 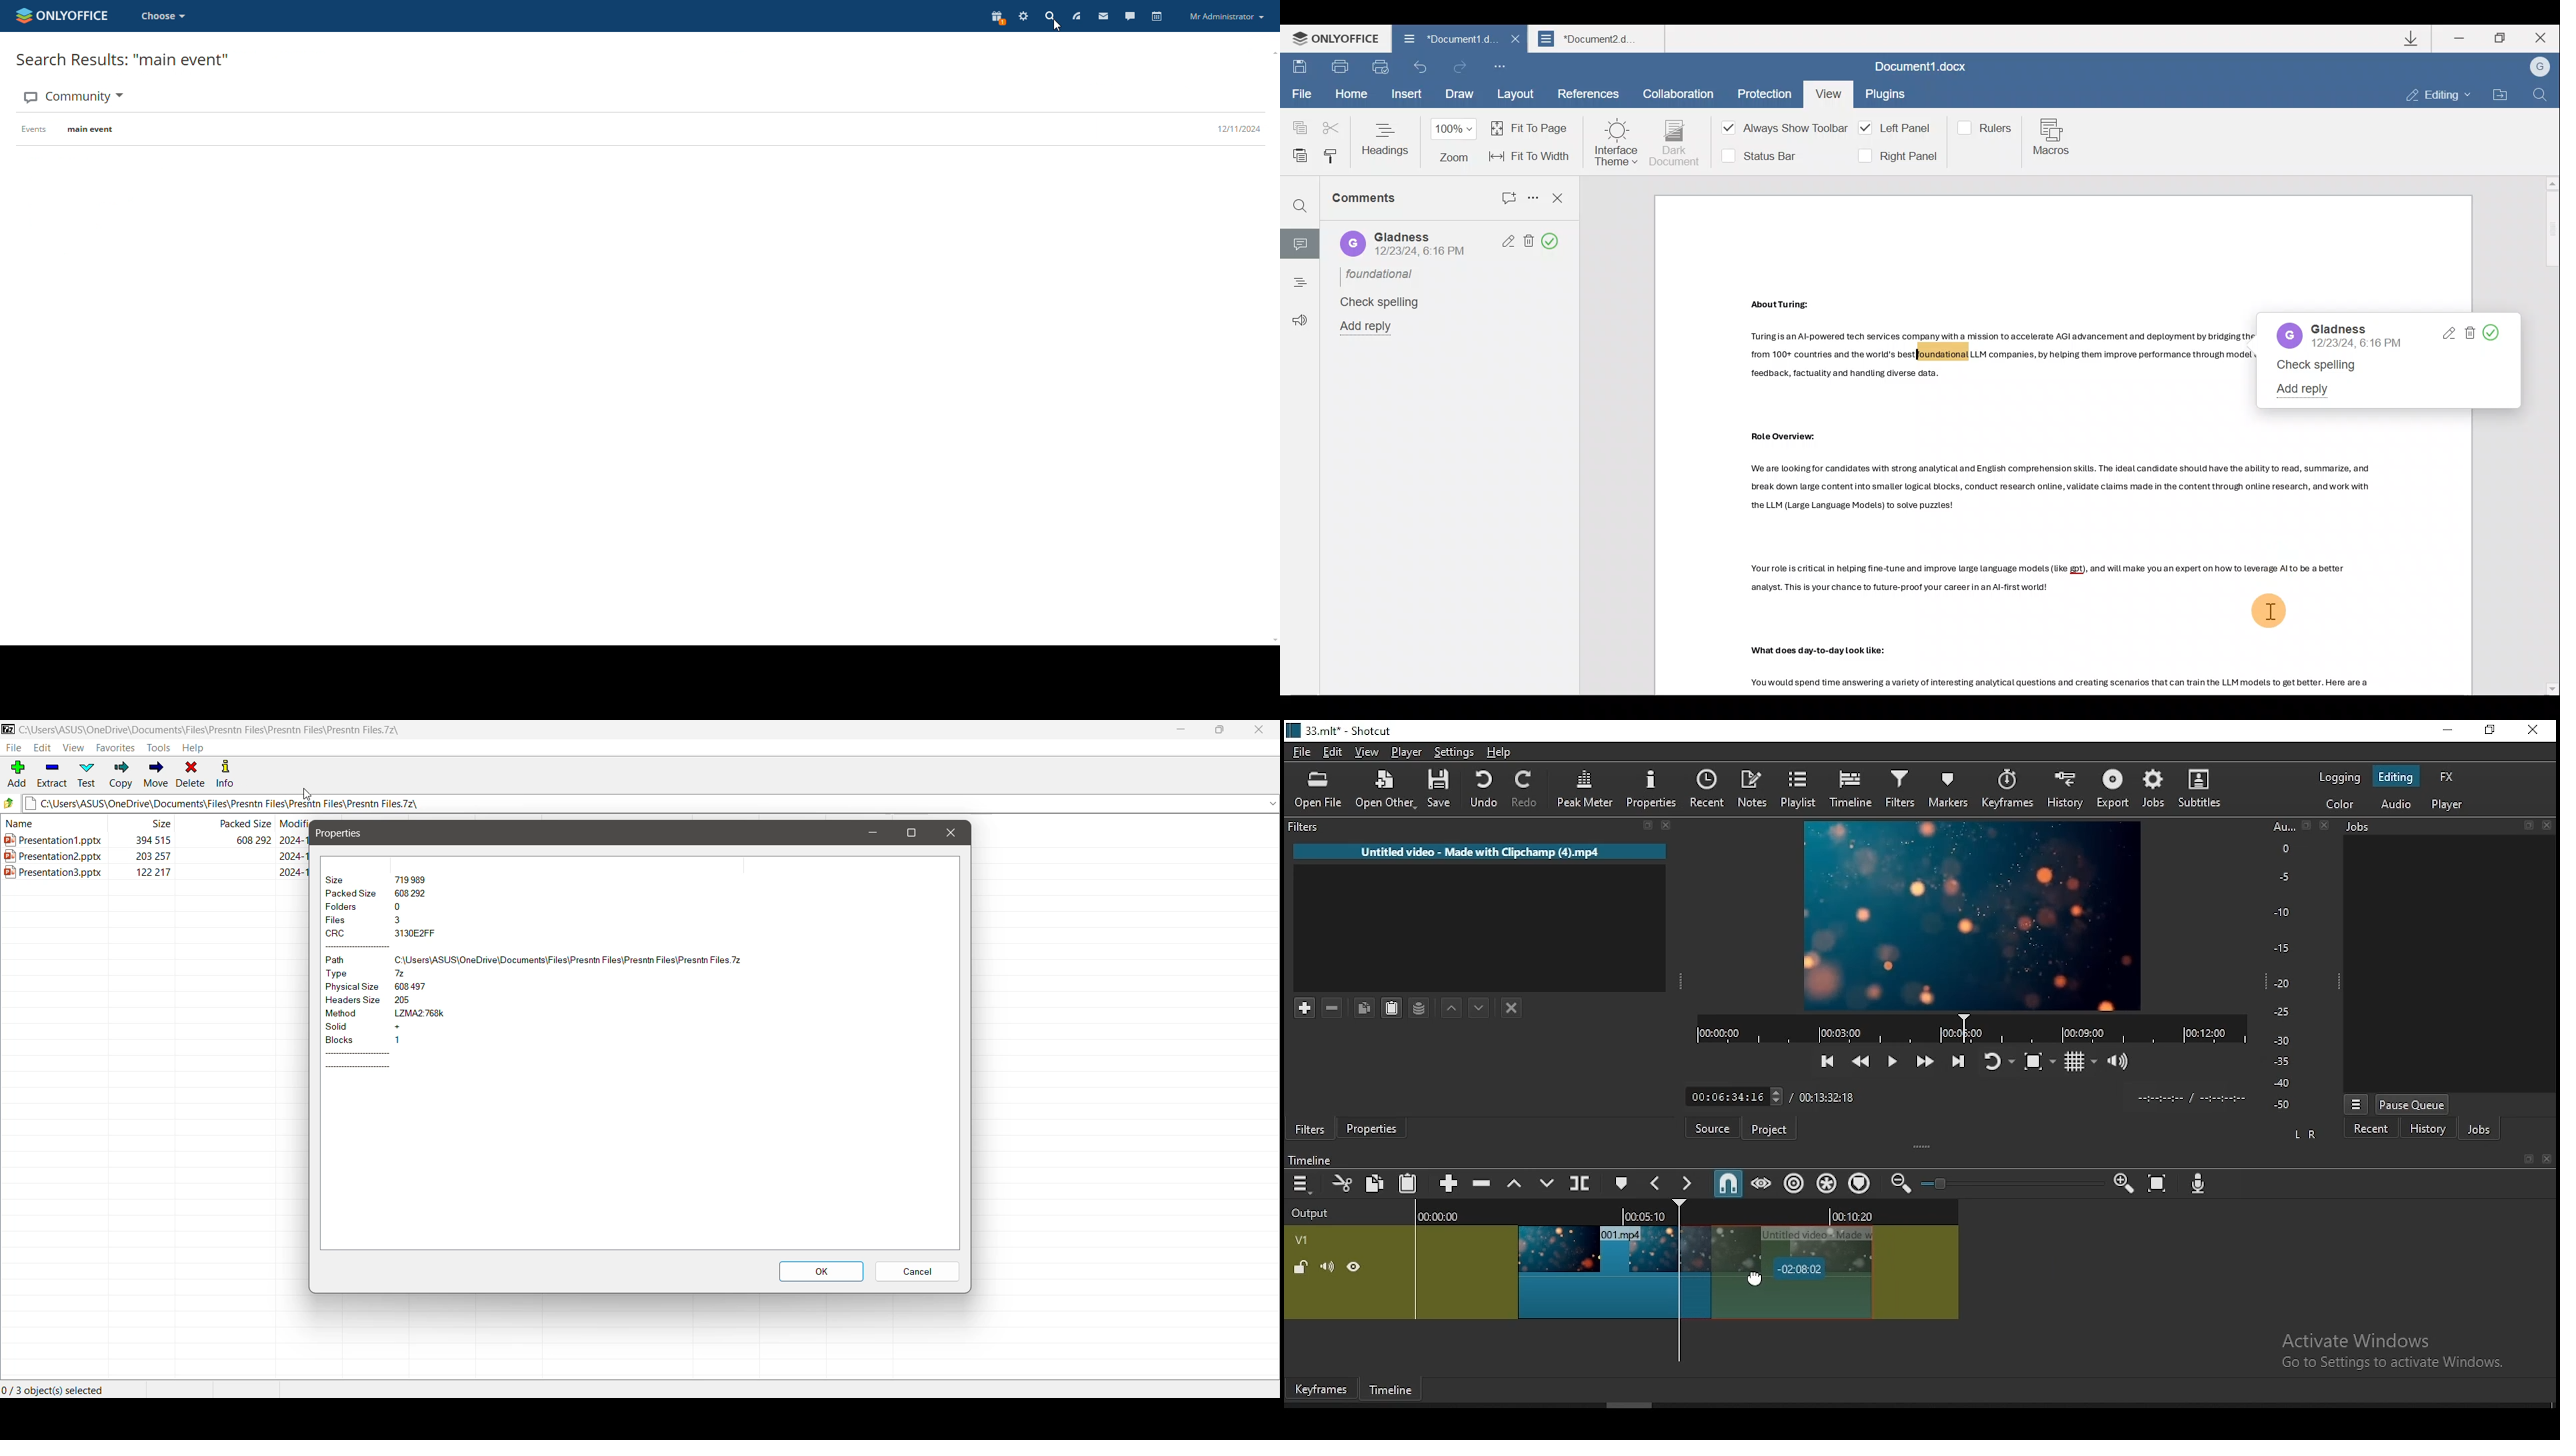 What do you see at coordinates (2527, 1160) in the screenshot?
I see `` at bounding box center [2527, 1160].